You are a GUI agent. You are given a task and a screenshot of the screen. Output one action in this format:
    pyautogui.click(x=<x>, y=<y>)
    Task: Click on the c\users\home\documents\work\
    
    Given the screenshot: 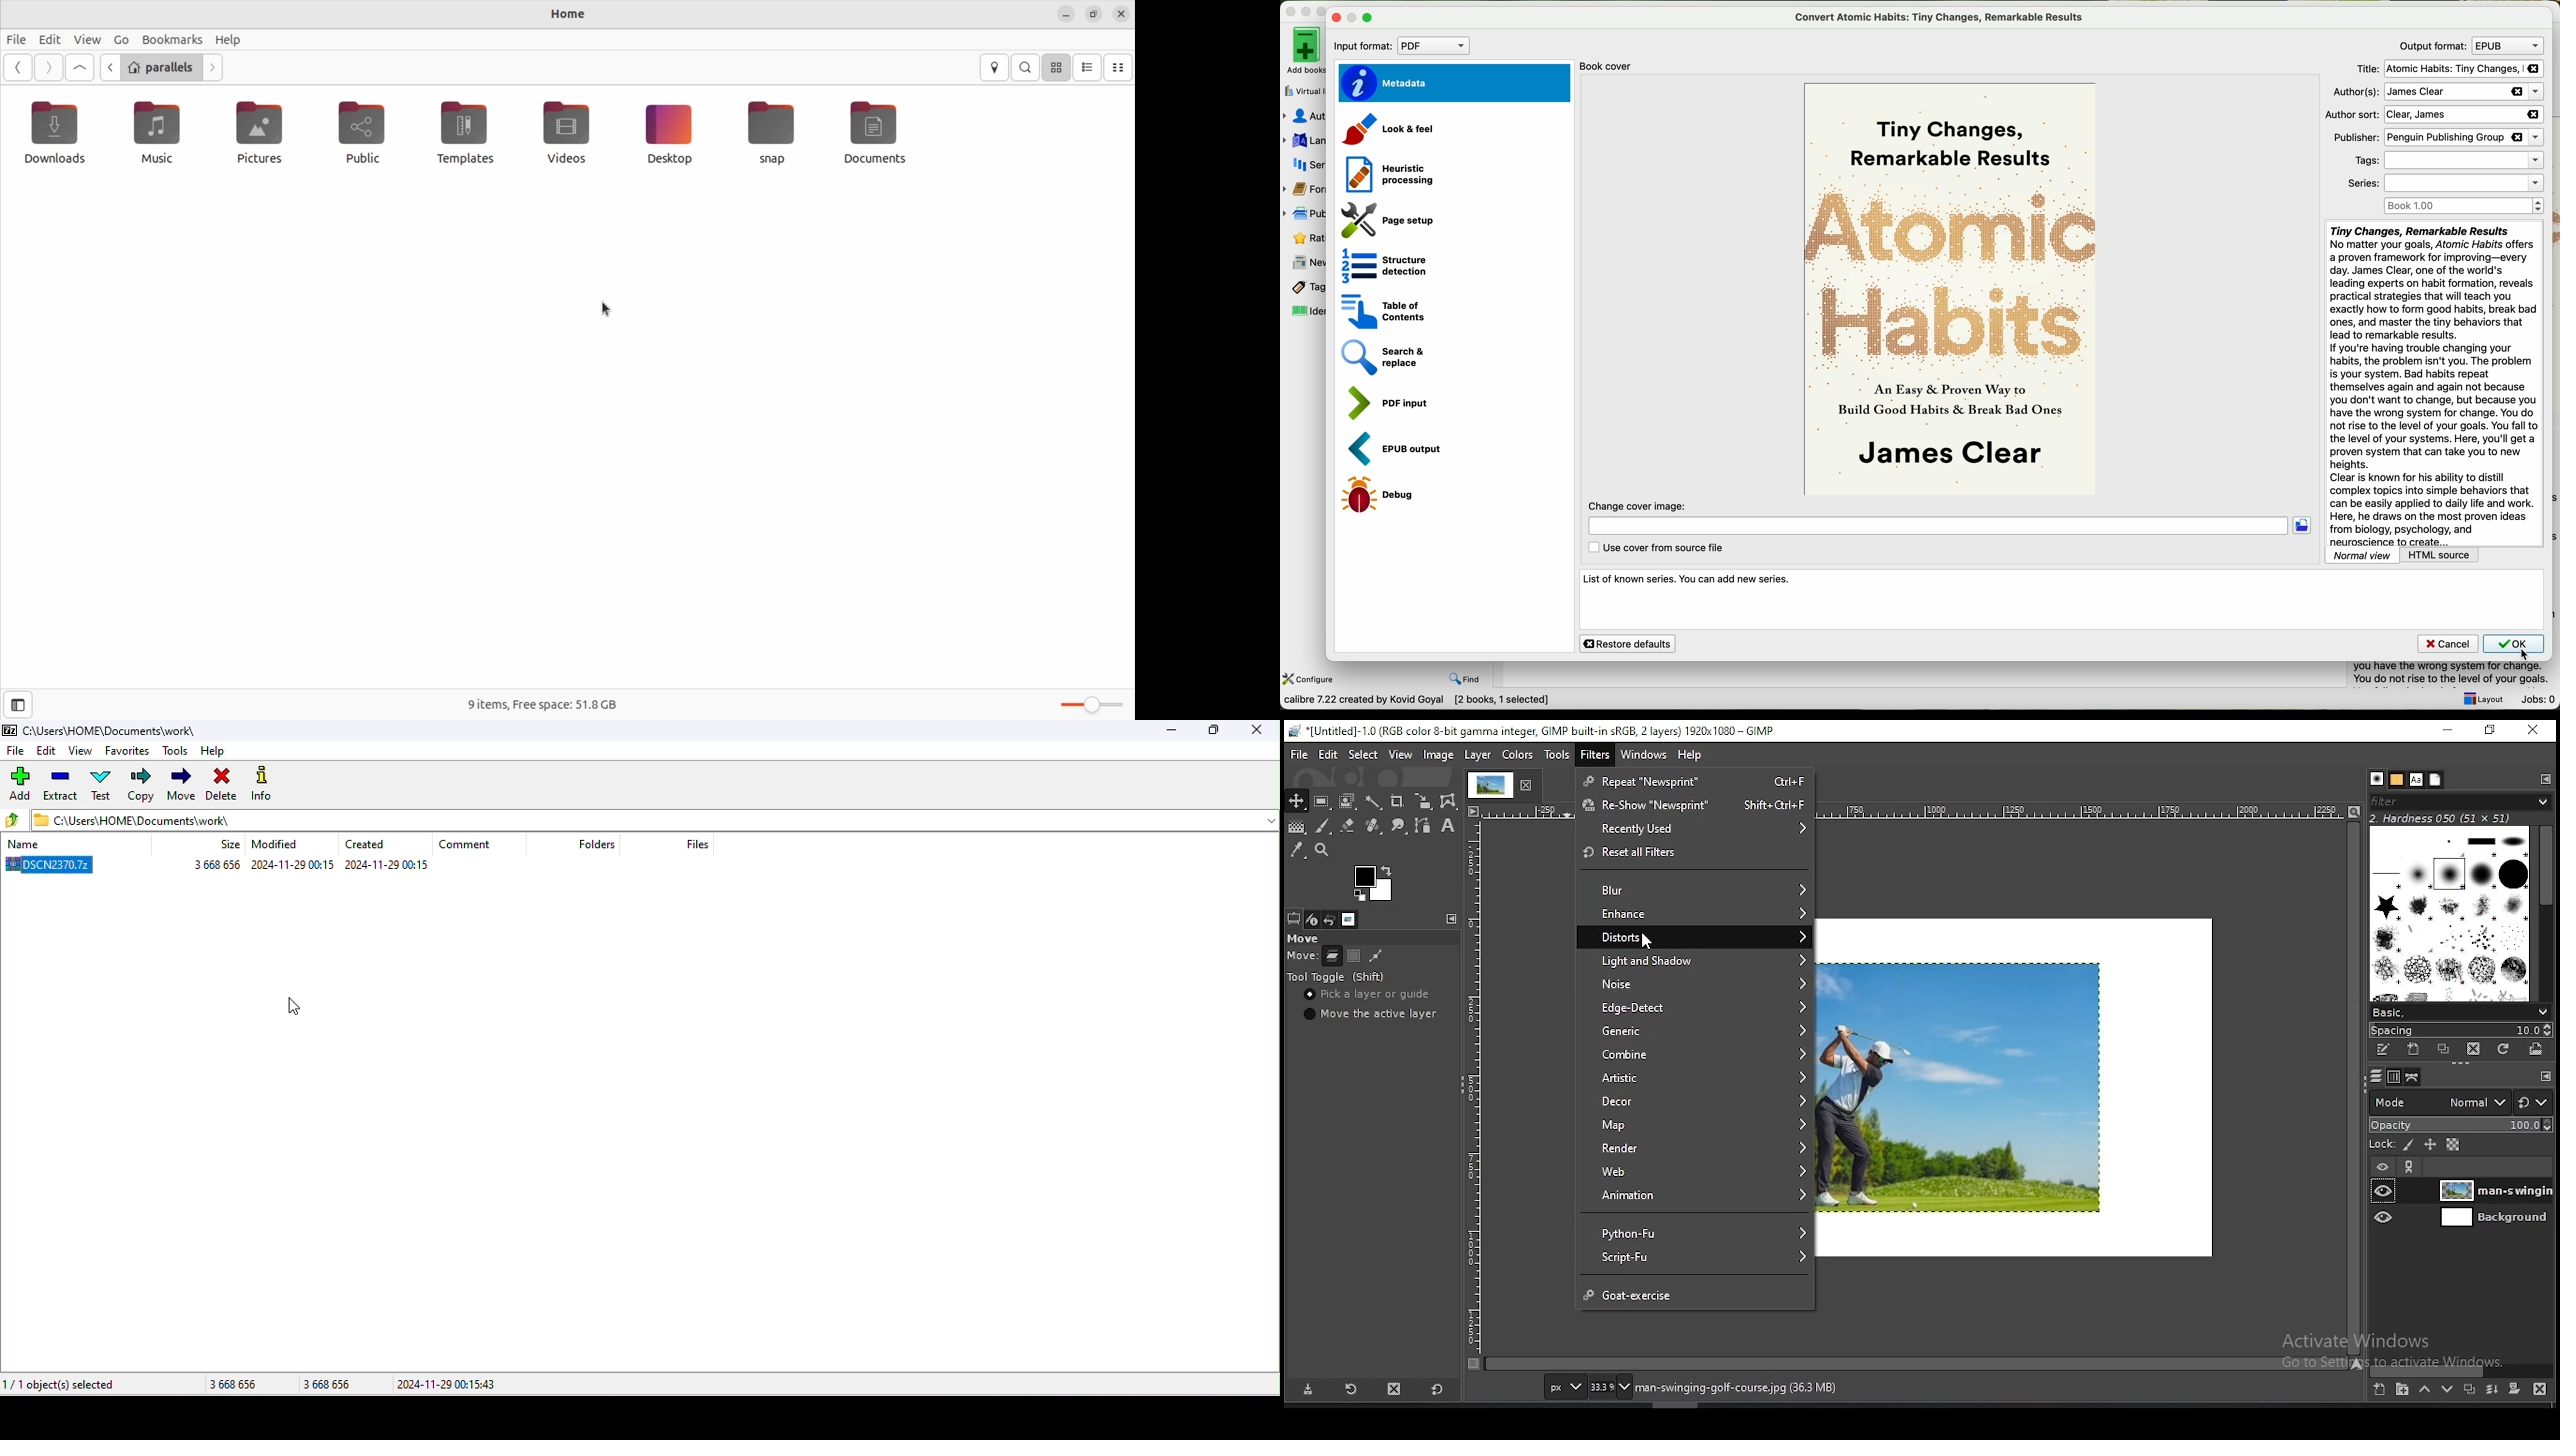 What is the action you would take?
    pyautogui.click(x=118, y=730)
    